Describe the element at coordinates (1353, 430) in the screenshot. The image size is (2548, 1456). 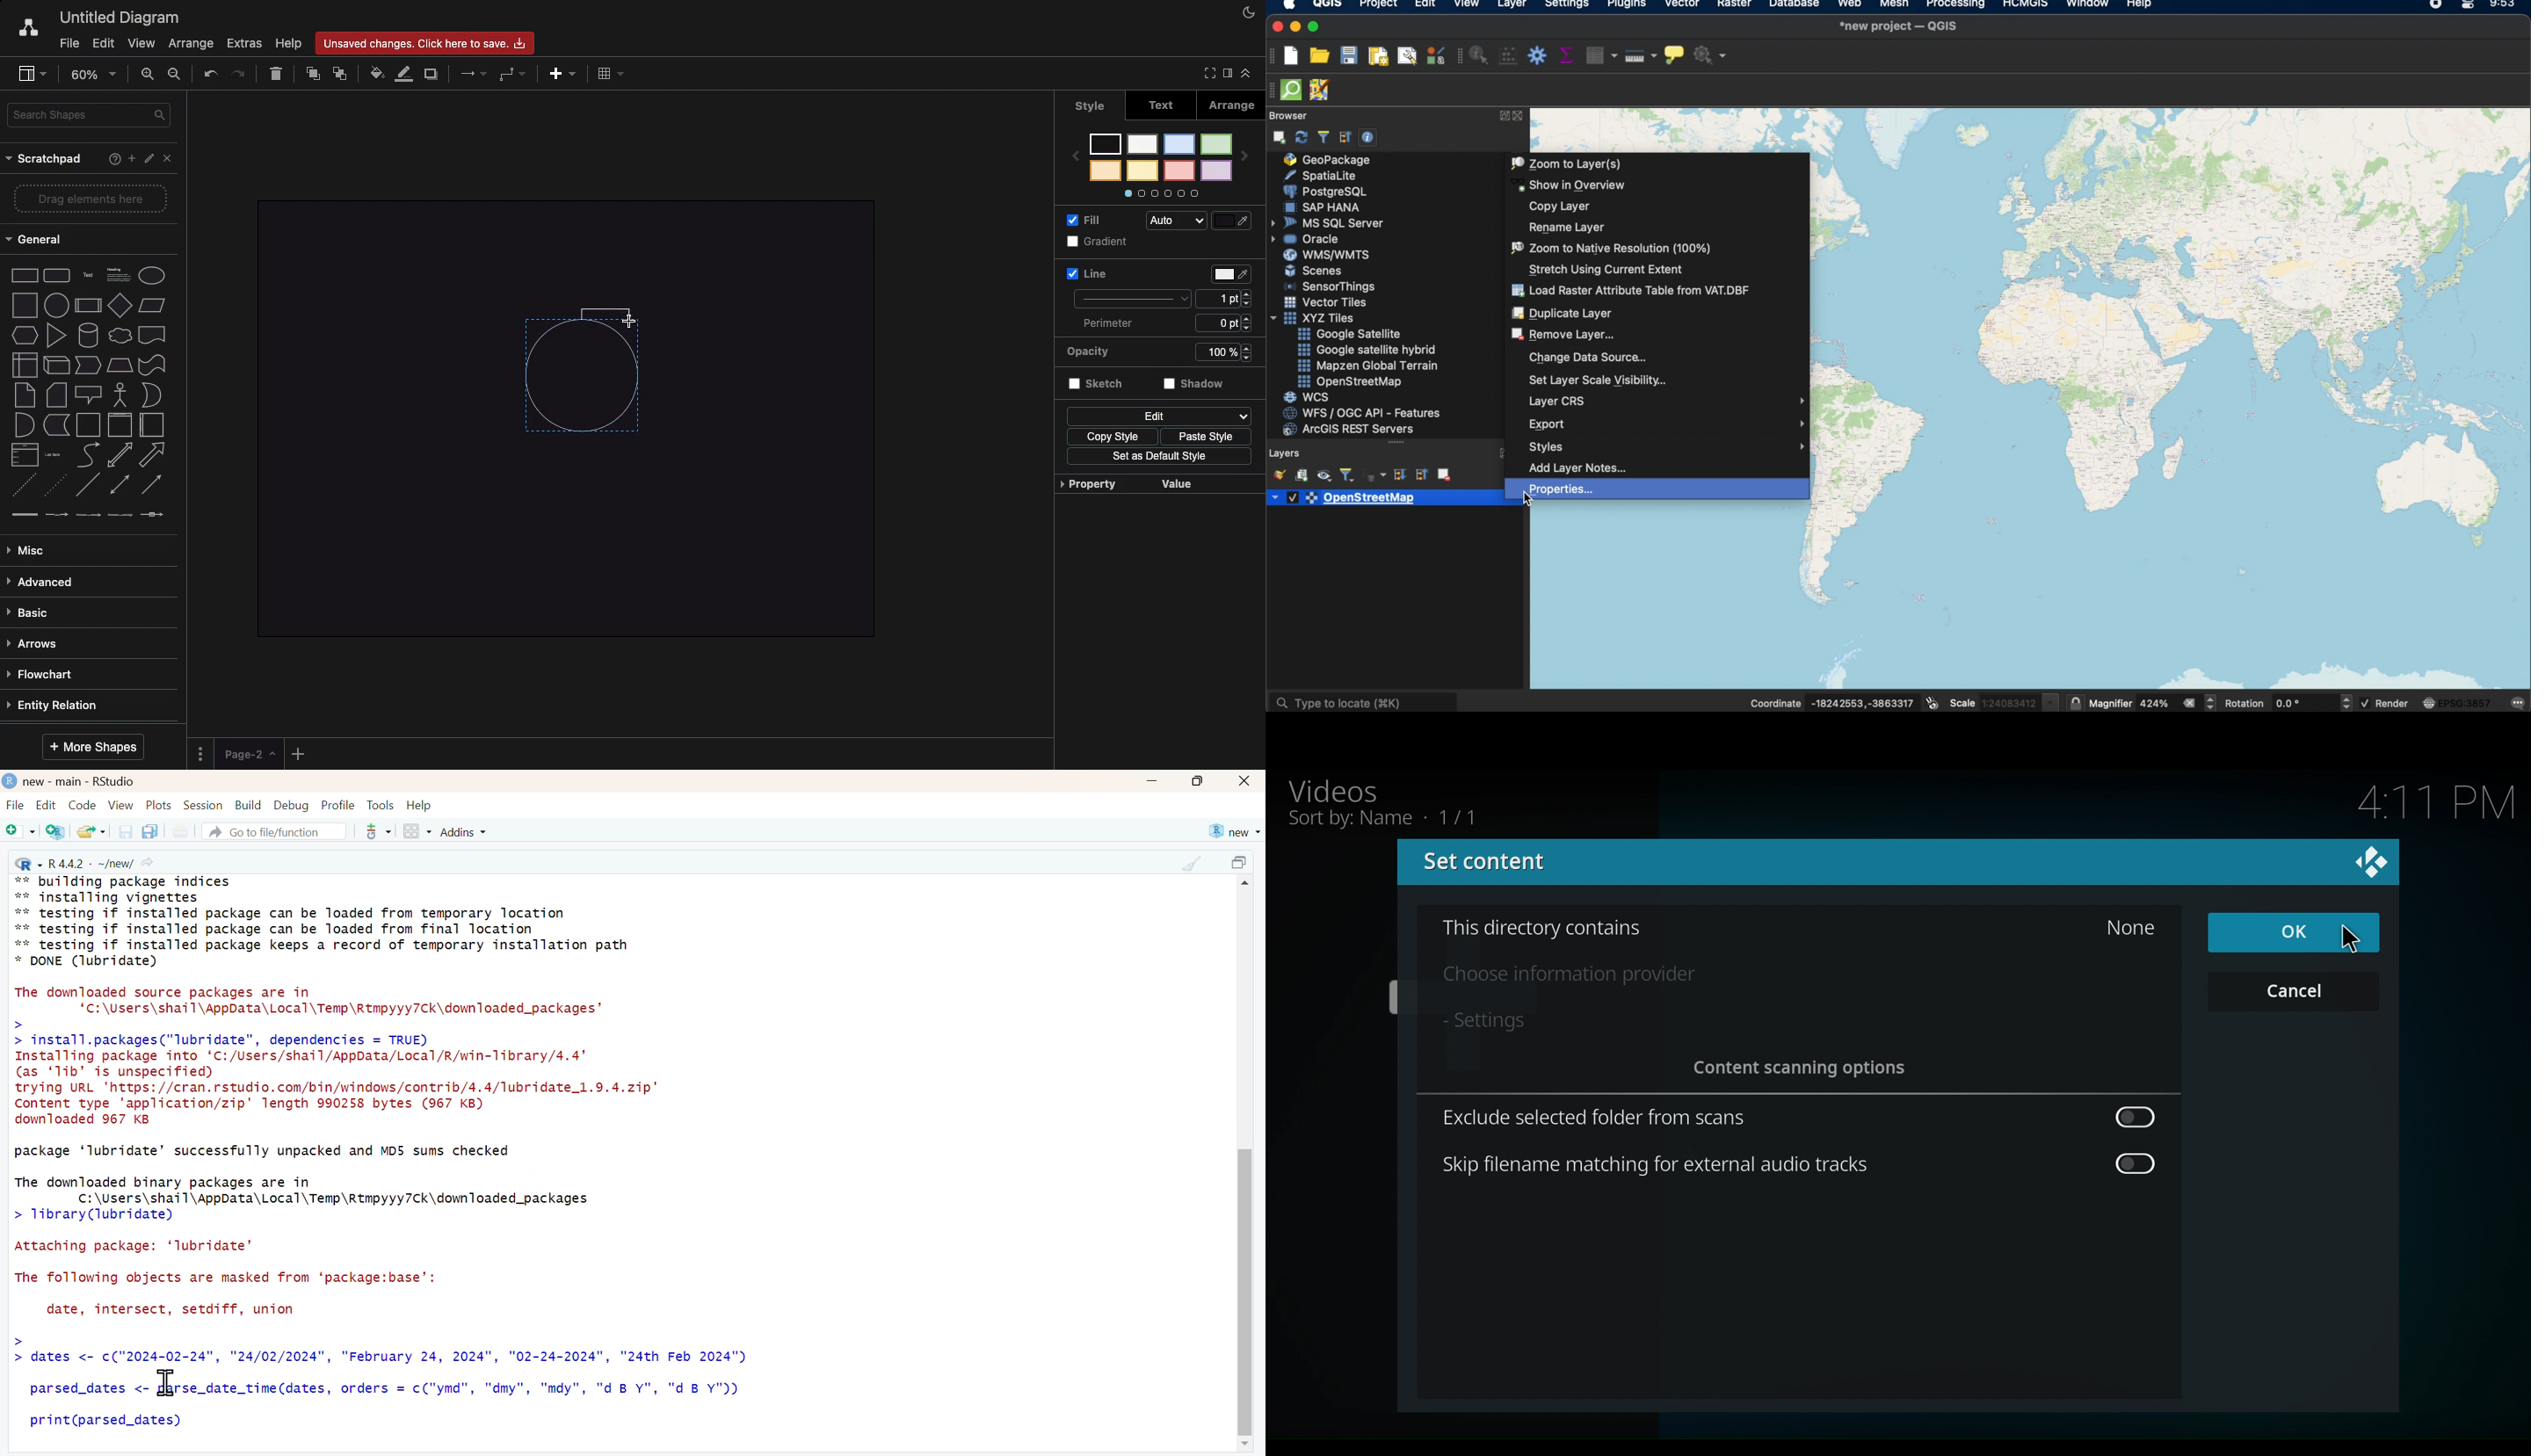
I see `arches rest servers` at that location.